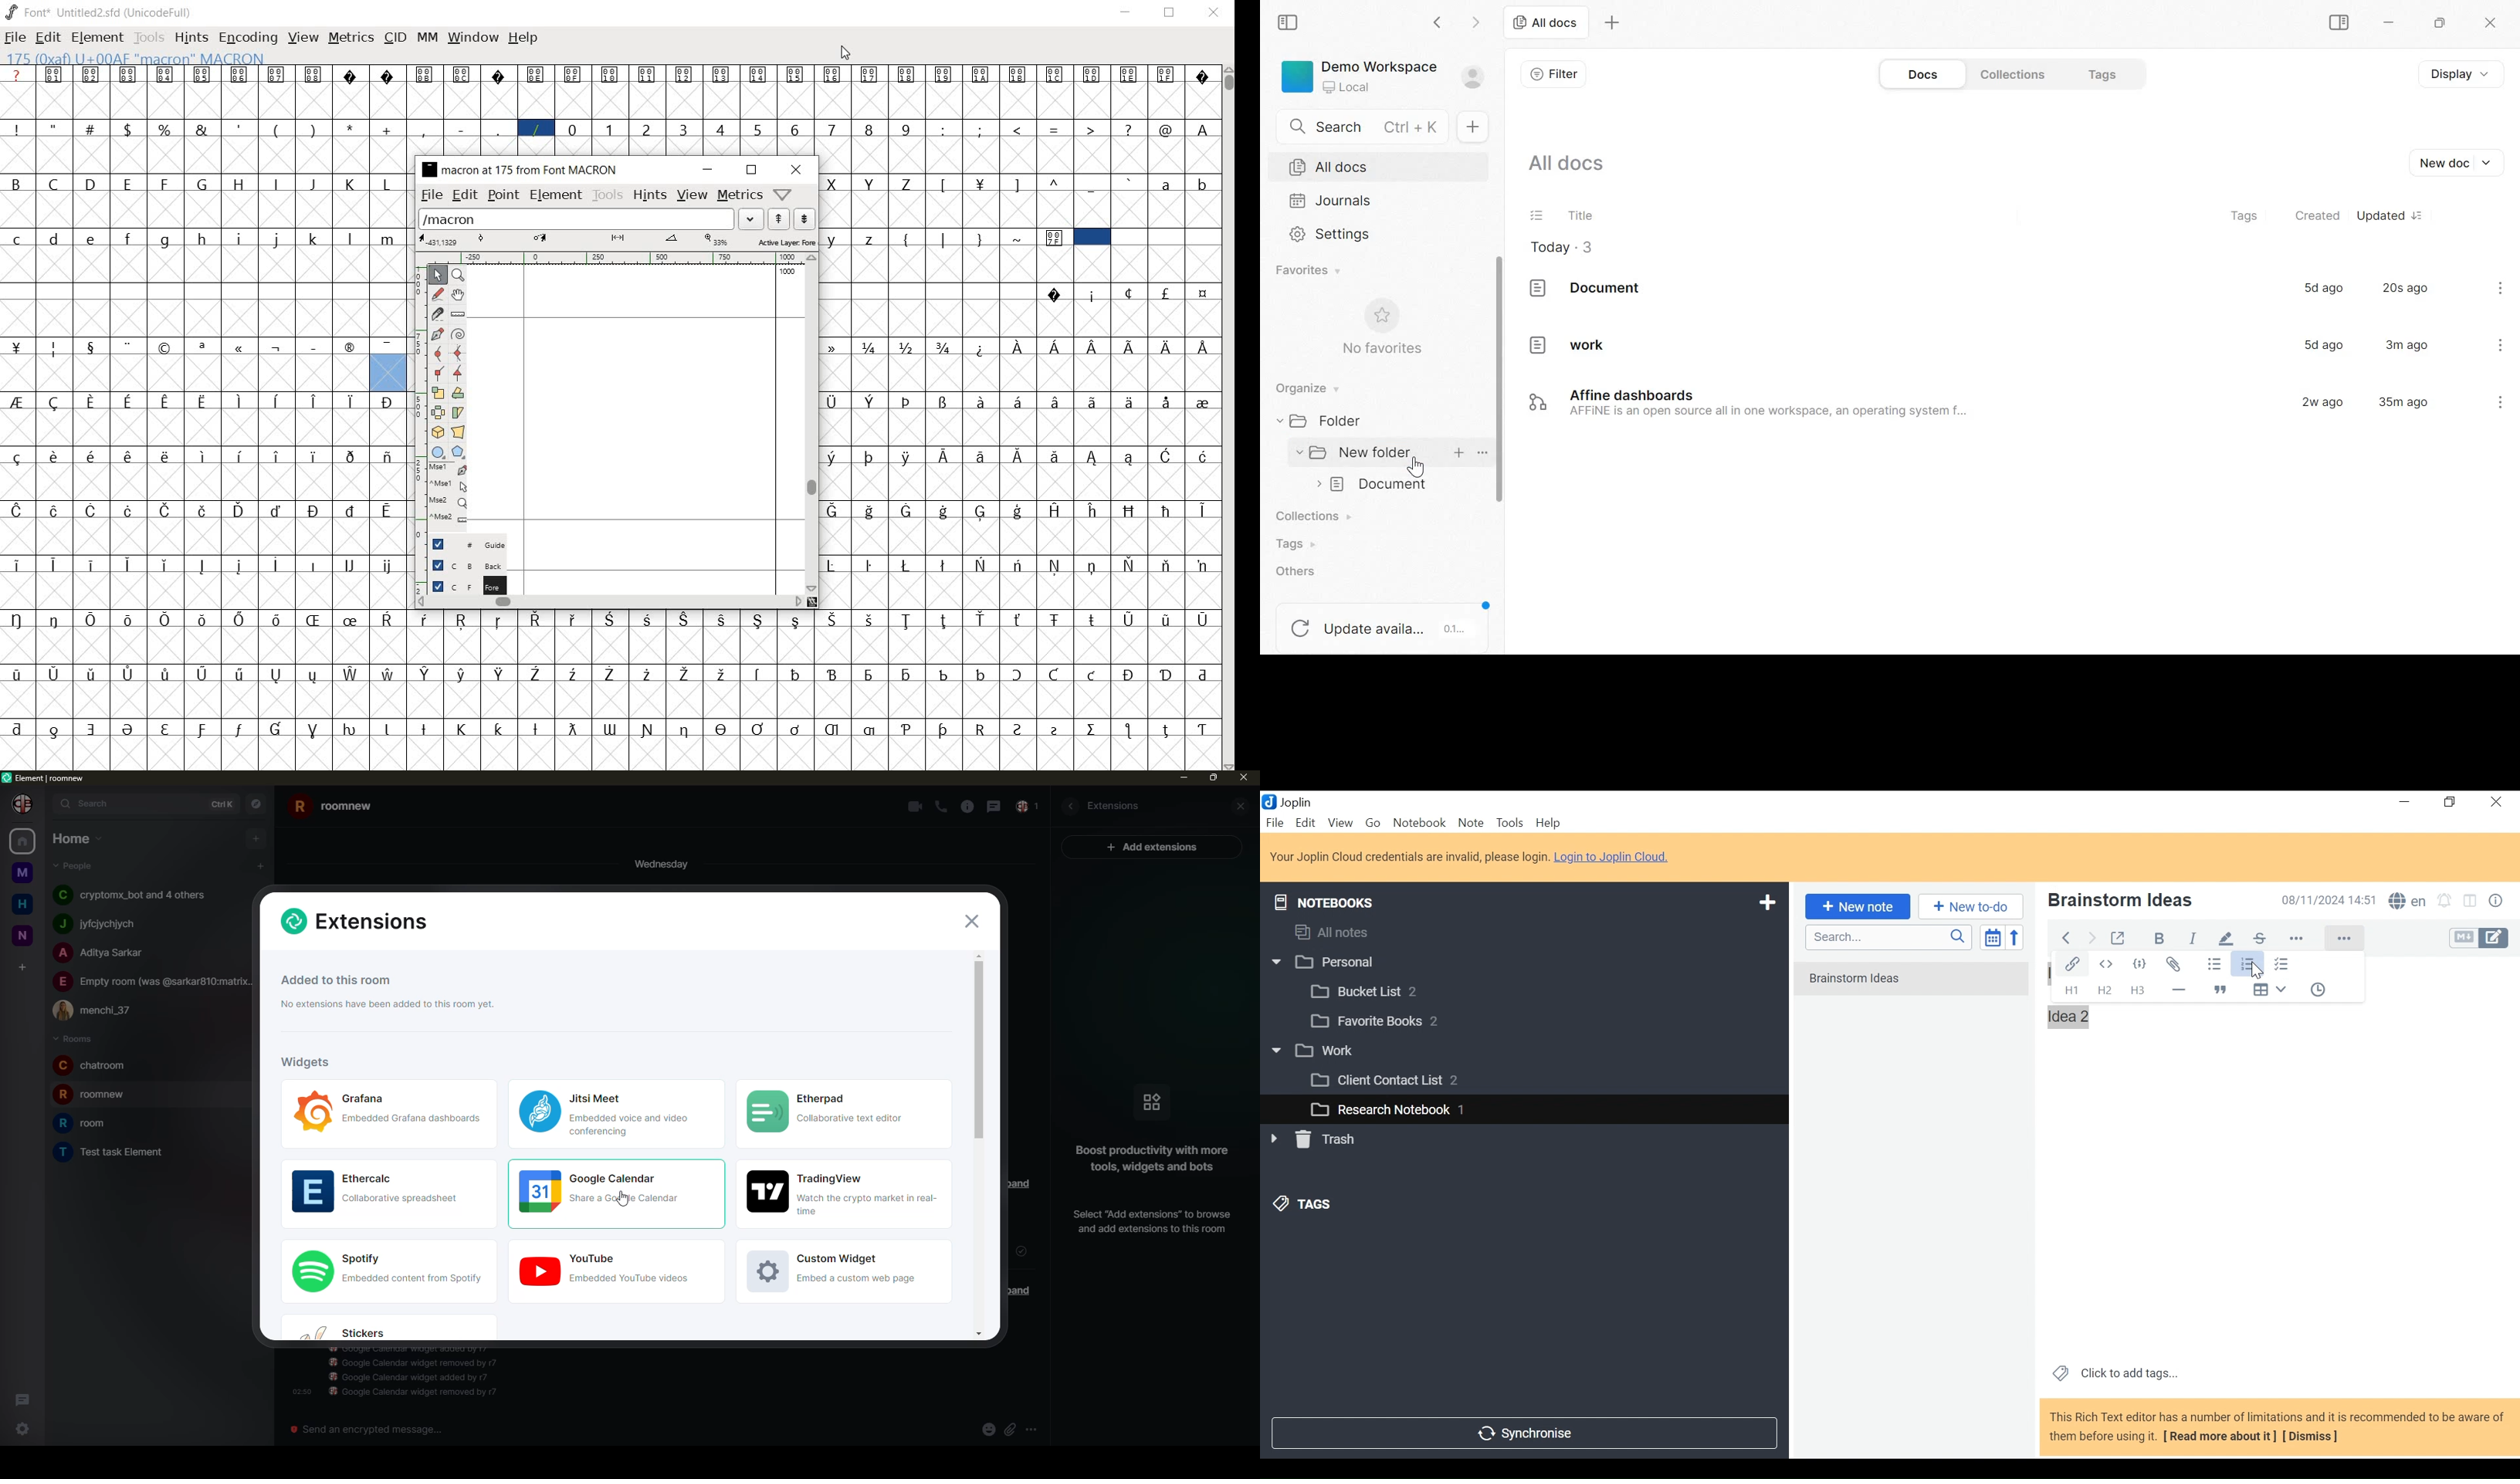  What do you see at coordinates (350, 76) in the screenshot?
I see `Symbol` at bounding box center [350, 76].